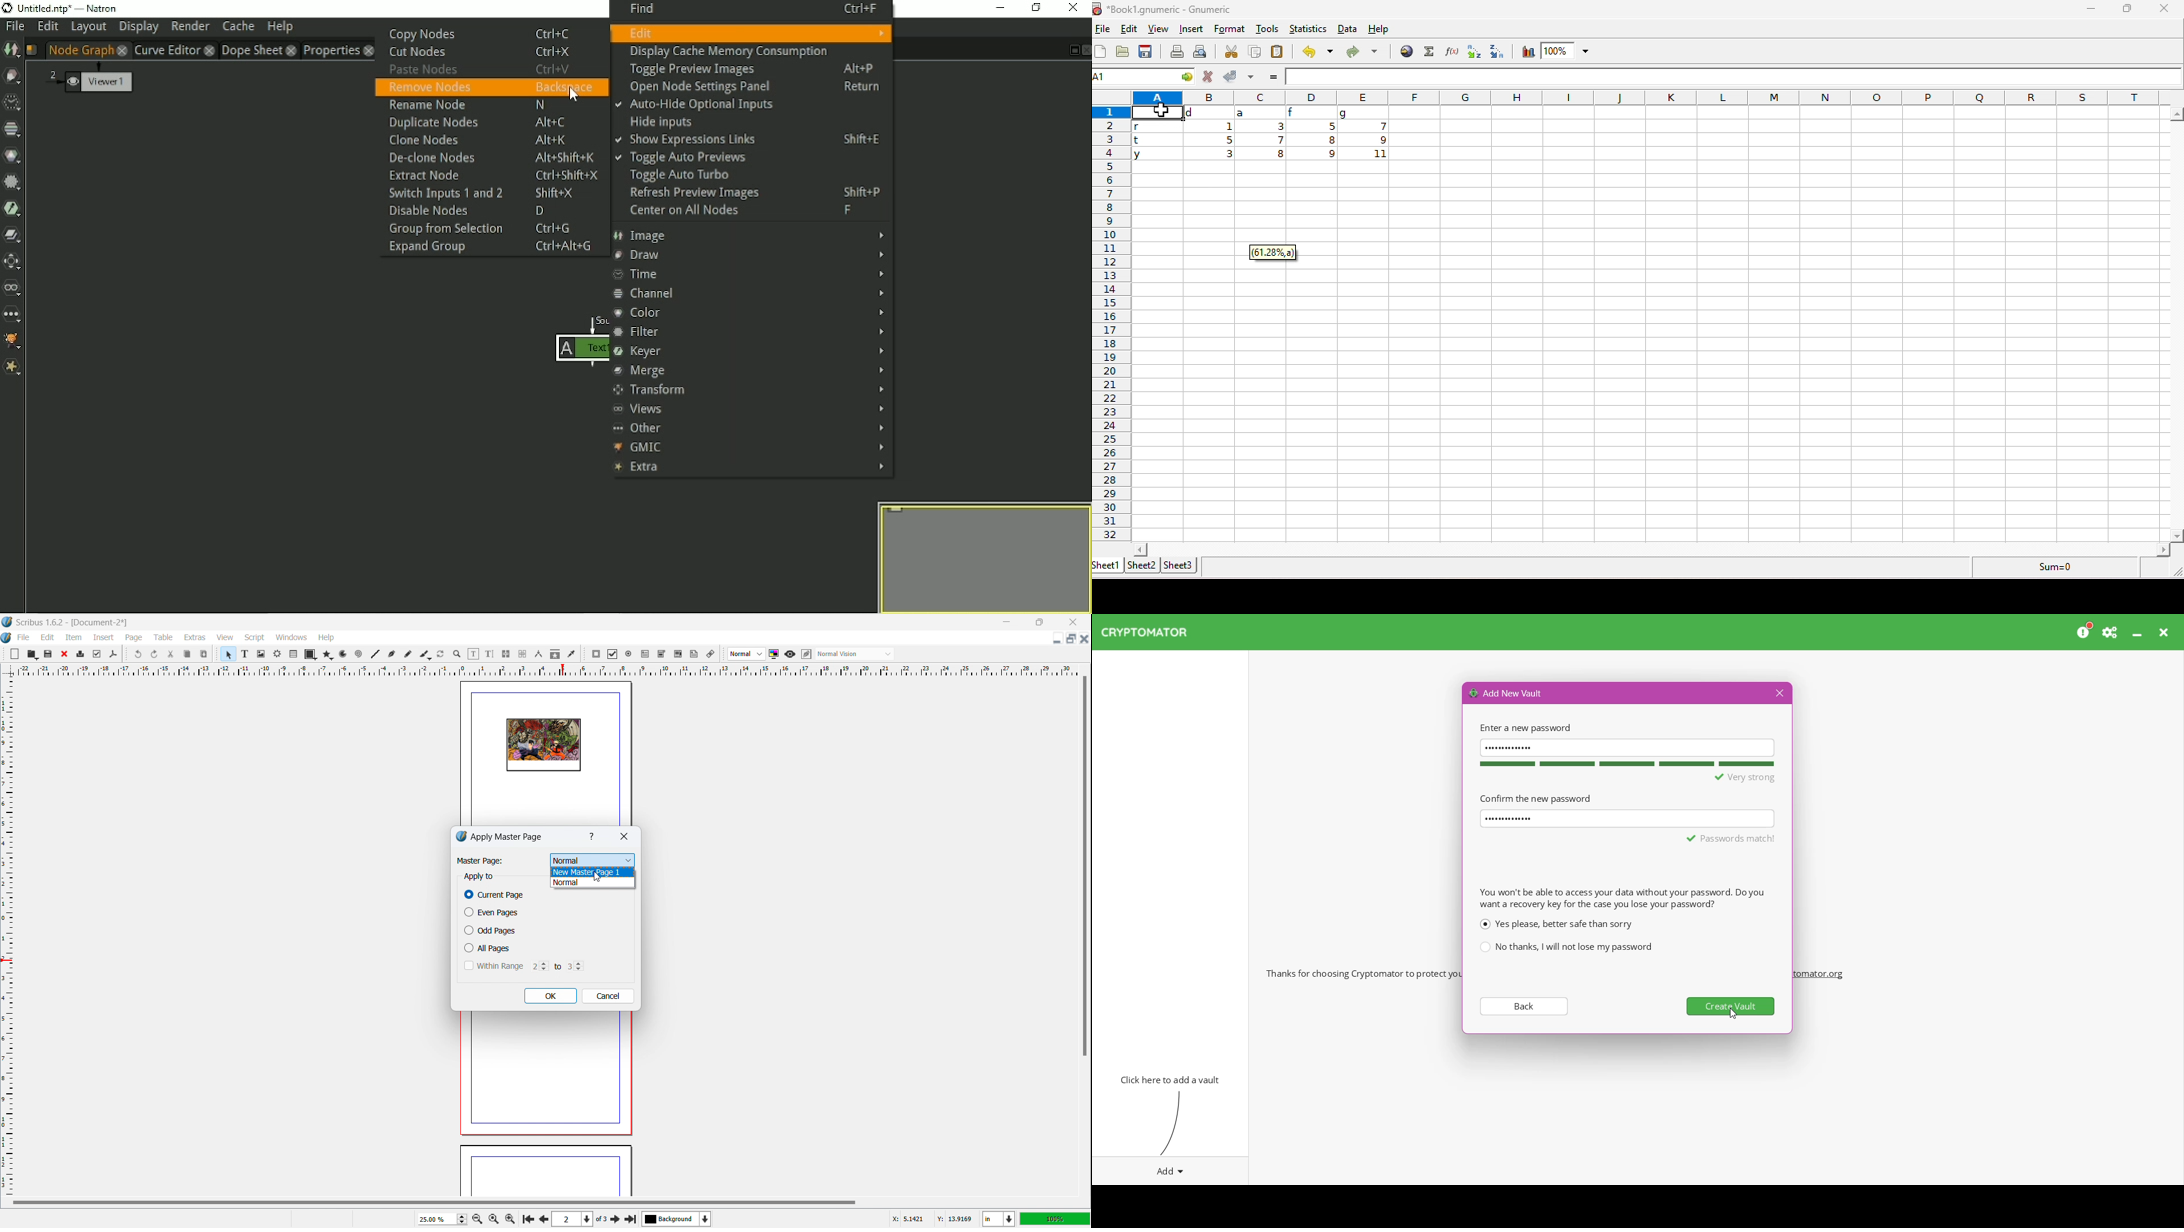 This screenshot has width=2184, height=1232. I want to click on file, so click(23, 637).